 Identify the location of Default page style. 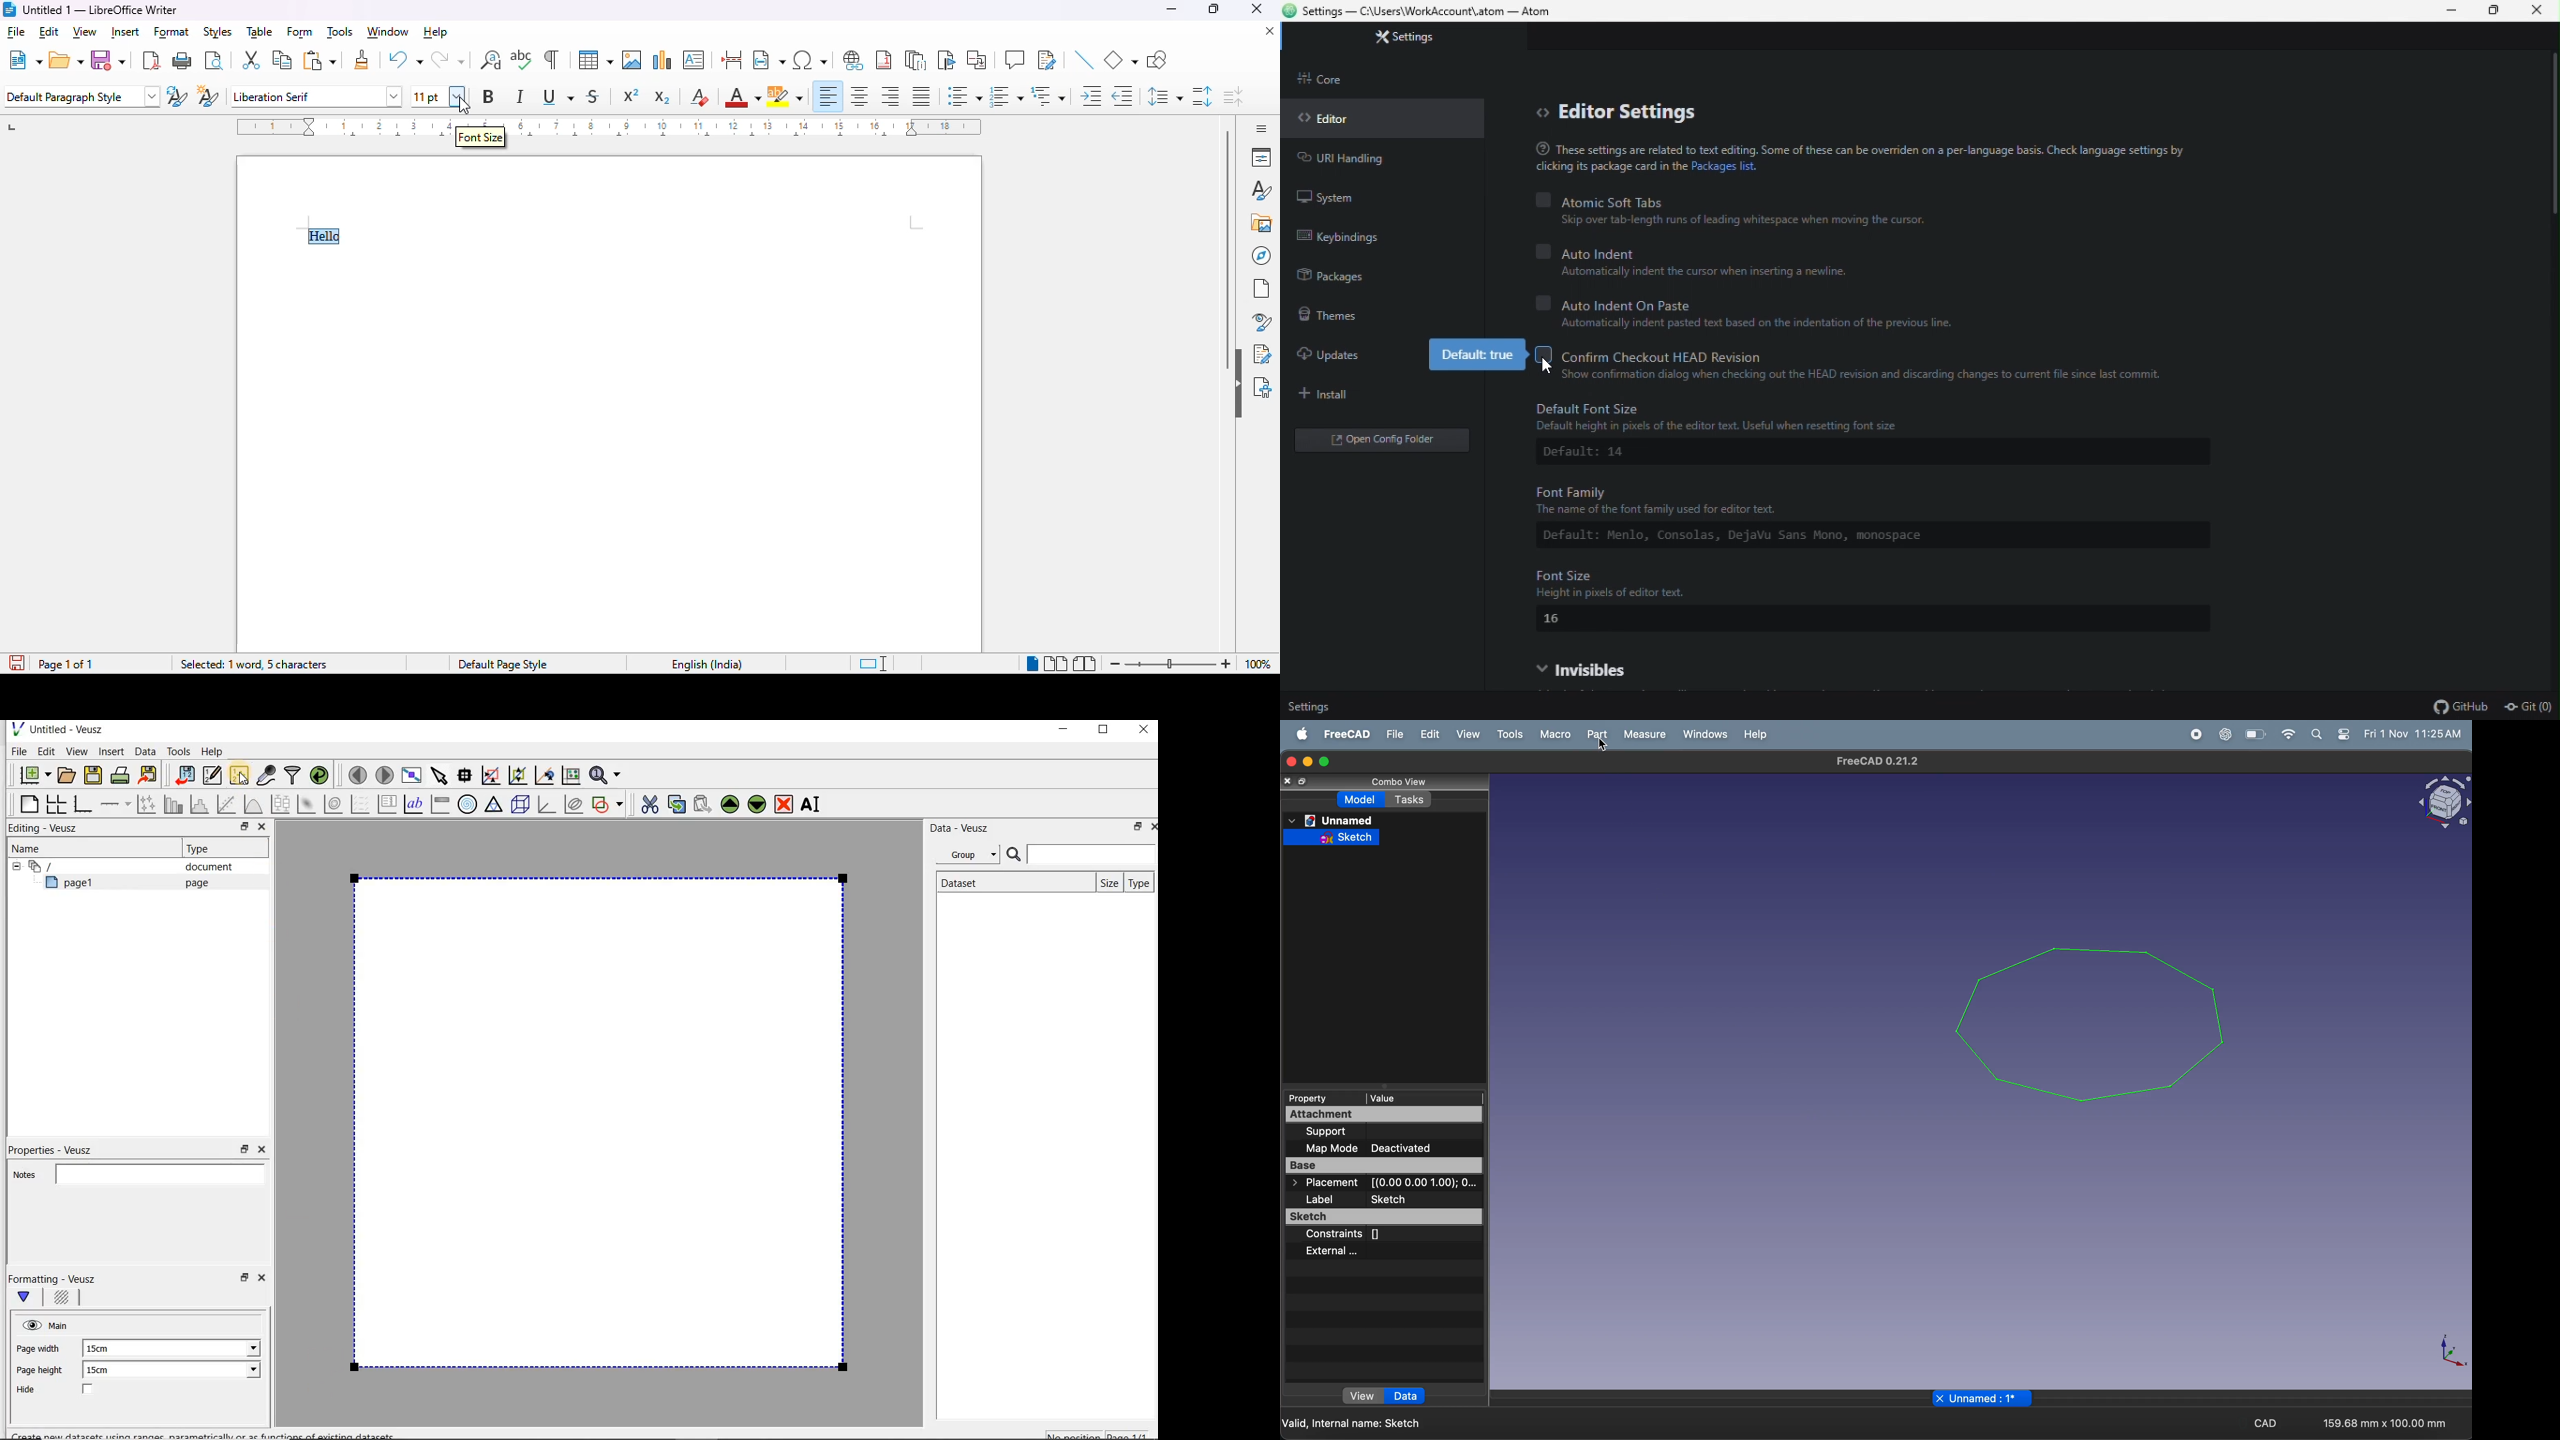
(502, 665).